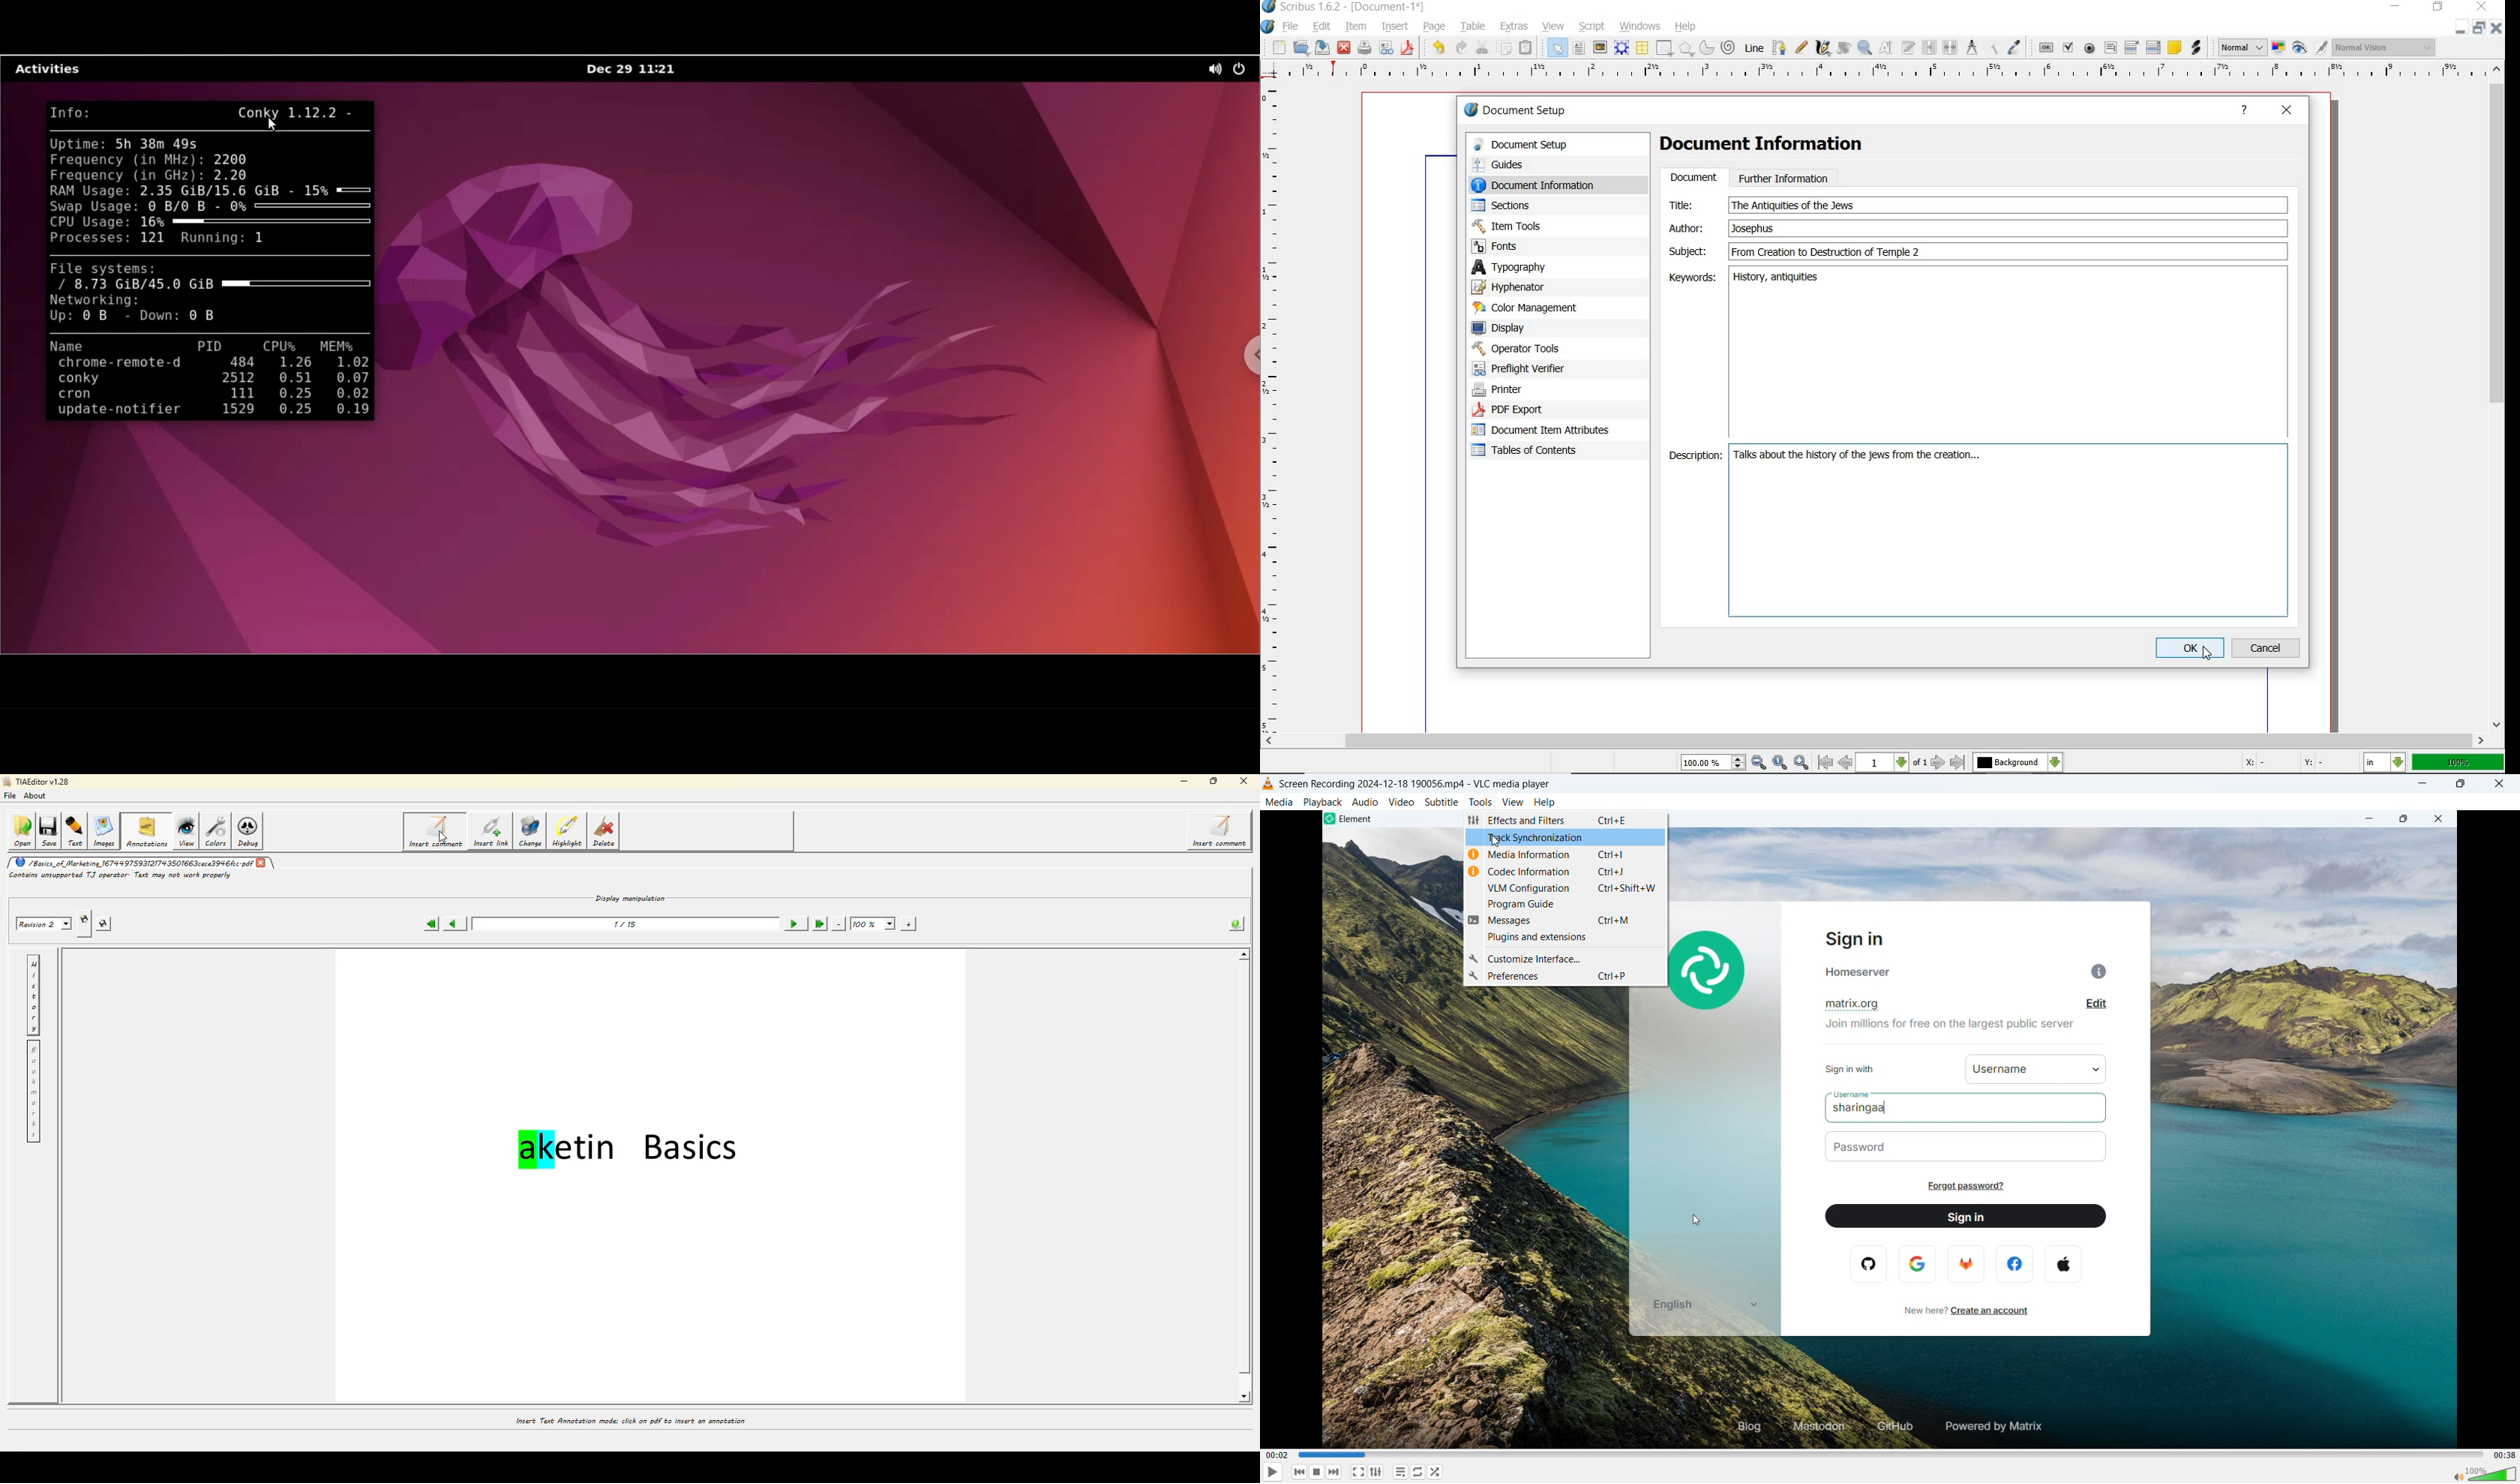  What do you see at coordinates (1567, 904) in the screenshot?
I see `program guide ` at bounding box center [1567, 904].